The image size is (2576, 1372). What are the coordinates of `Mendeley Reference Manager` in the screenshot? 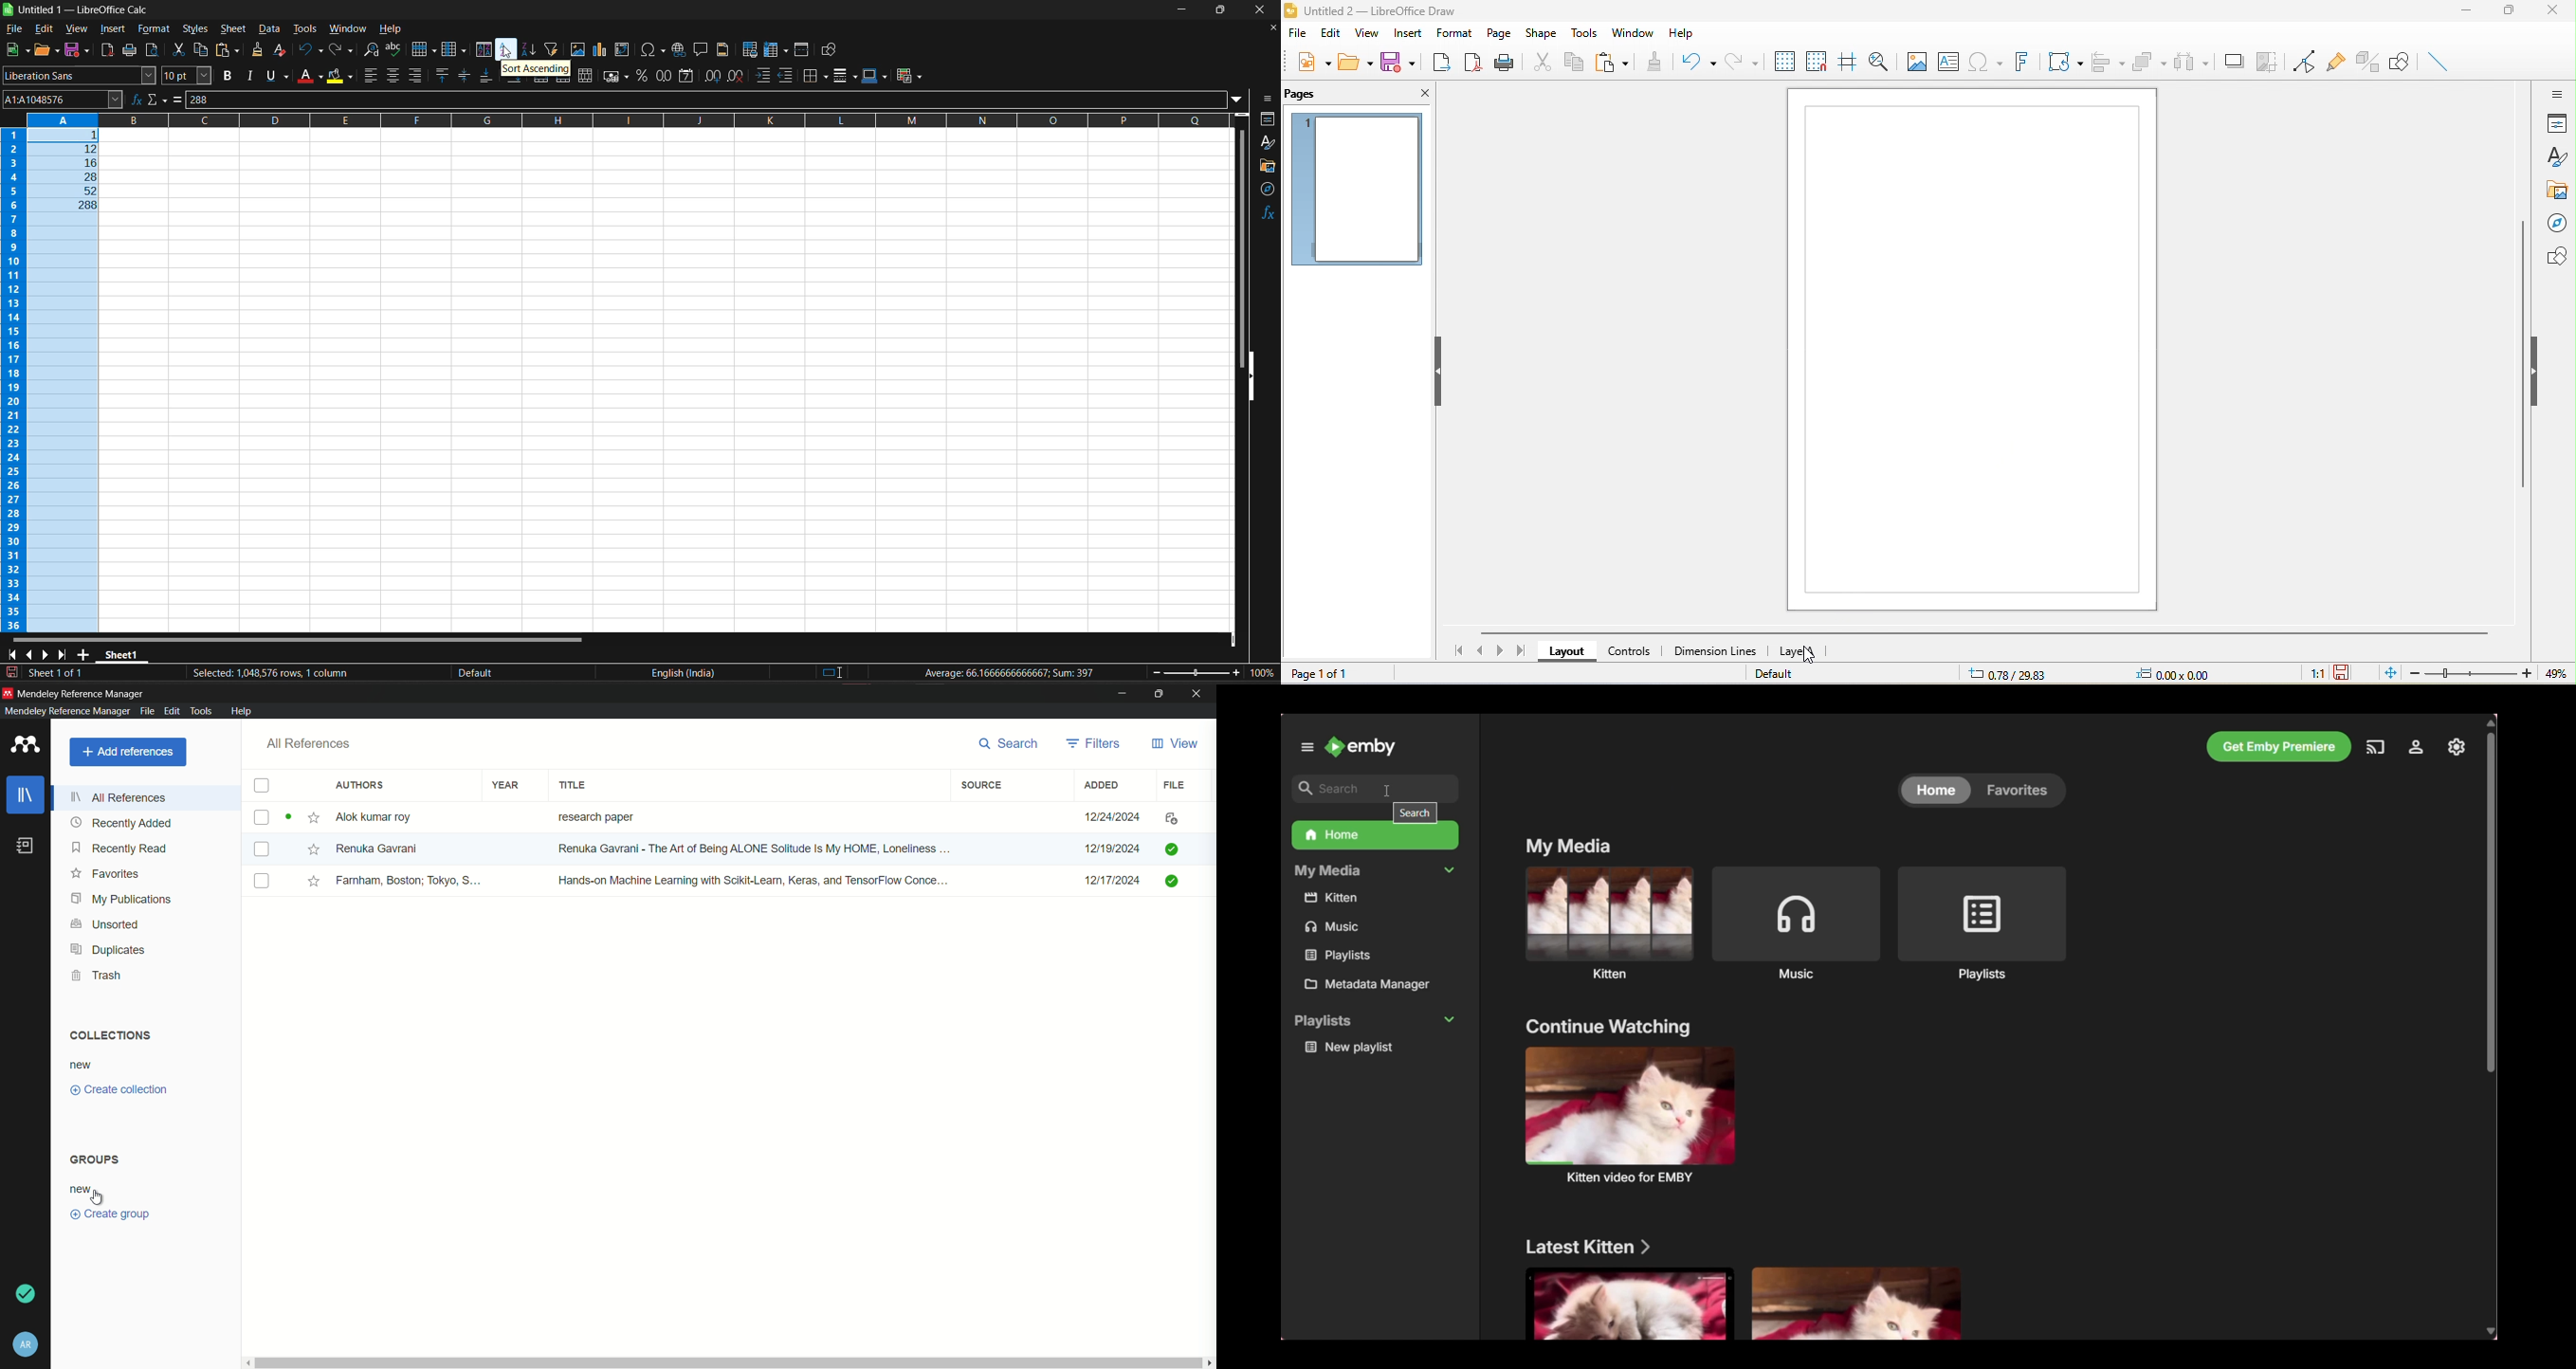 It's located at (82, 692).